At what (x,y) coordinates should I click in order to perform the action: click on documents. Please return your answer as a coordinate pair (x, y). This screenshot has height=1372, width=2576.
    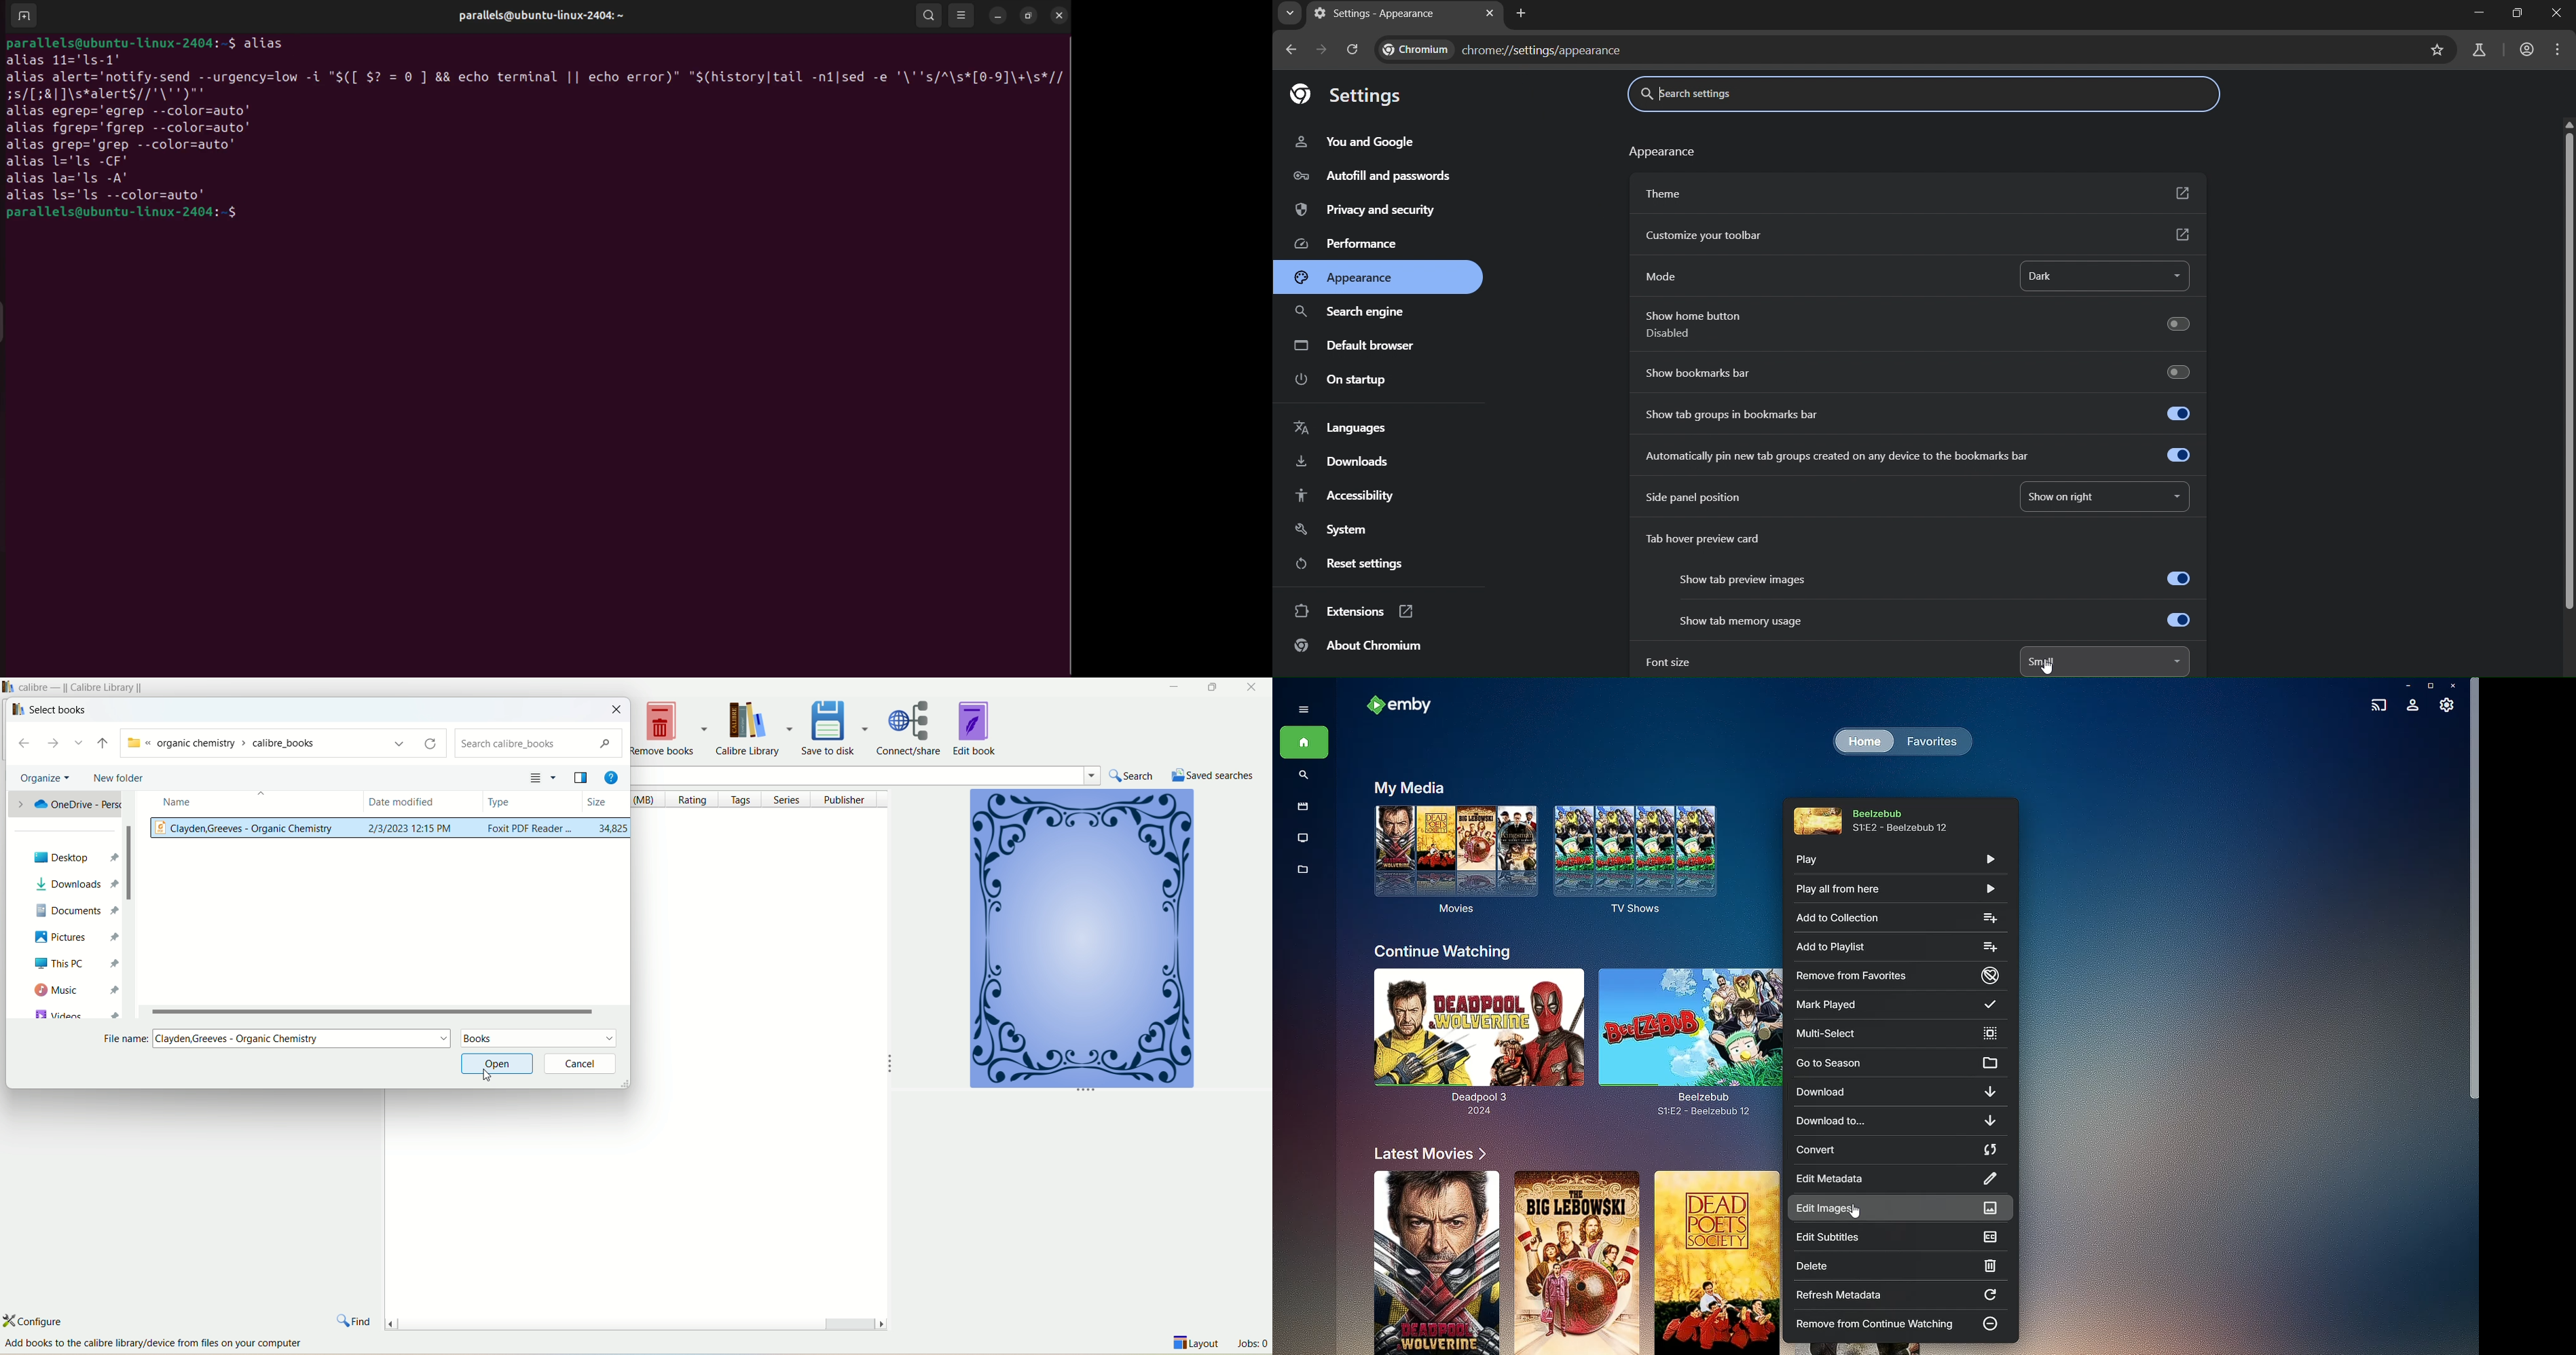
    Looking at the image, I should click on (75, 908).